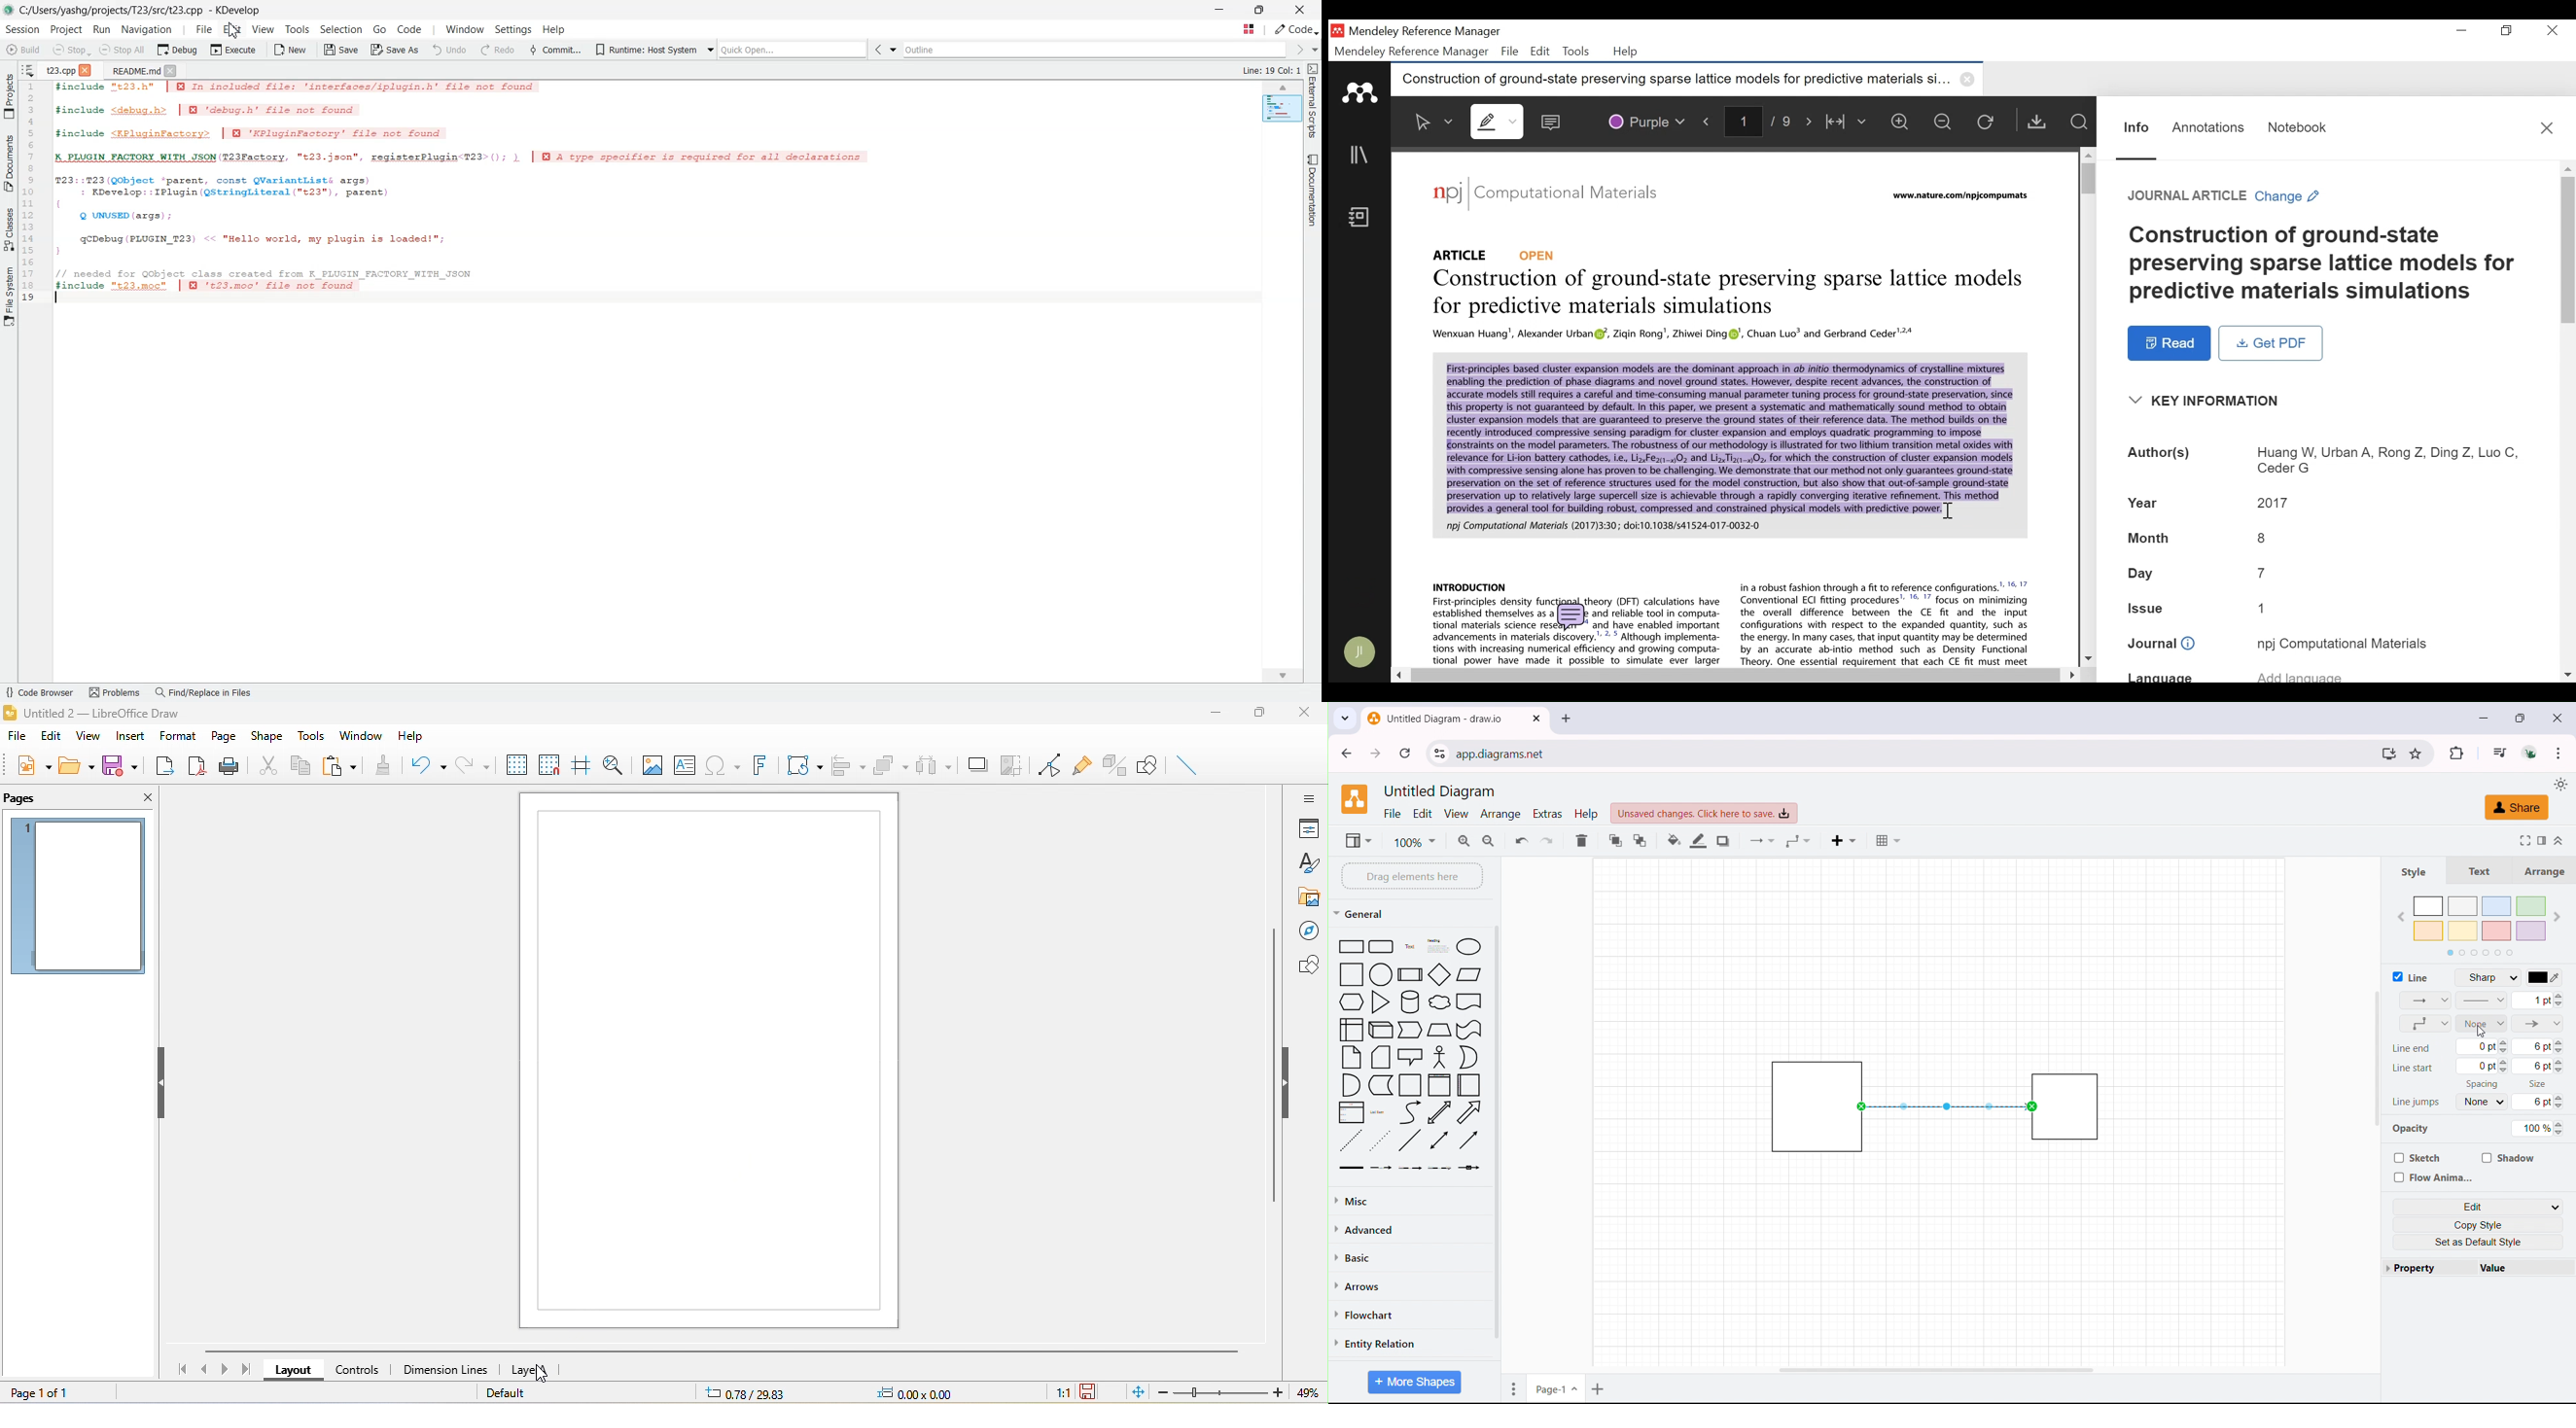 The width and height of the screenshot is (2576, 1428). I want to click on window, so click(363, 735).